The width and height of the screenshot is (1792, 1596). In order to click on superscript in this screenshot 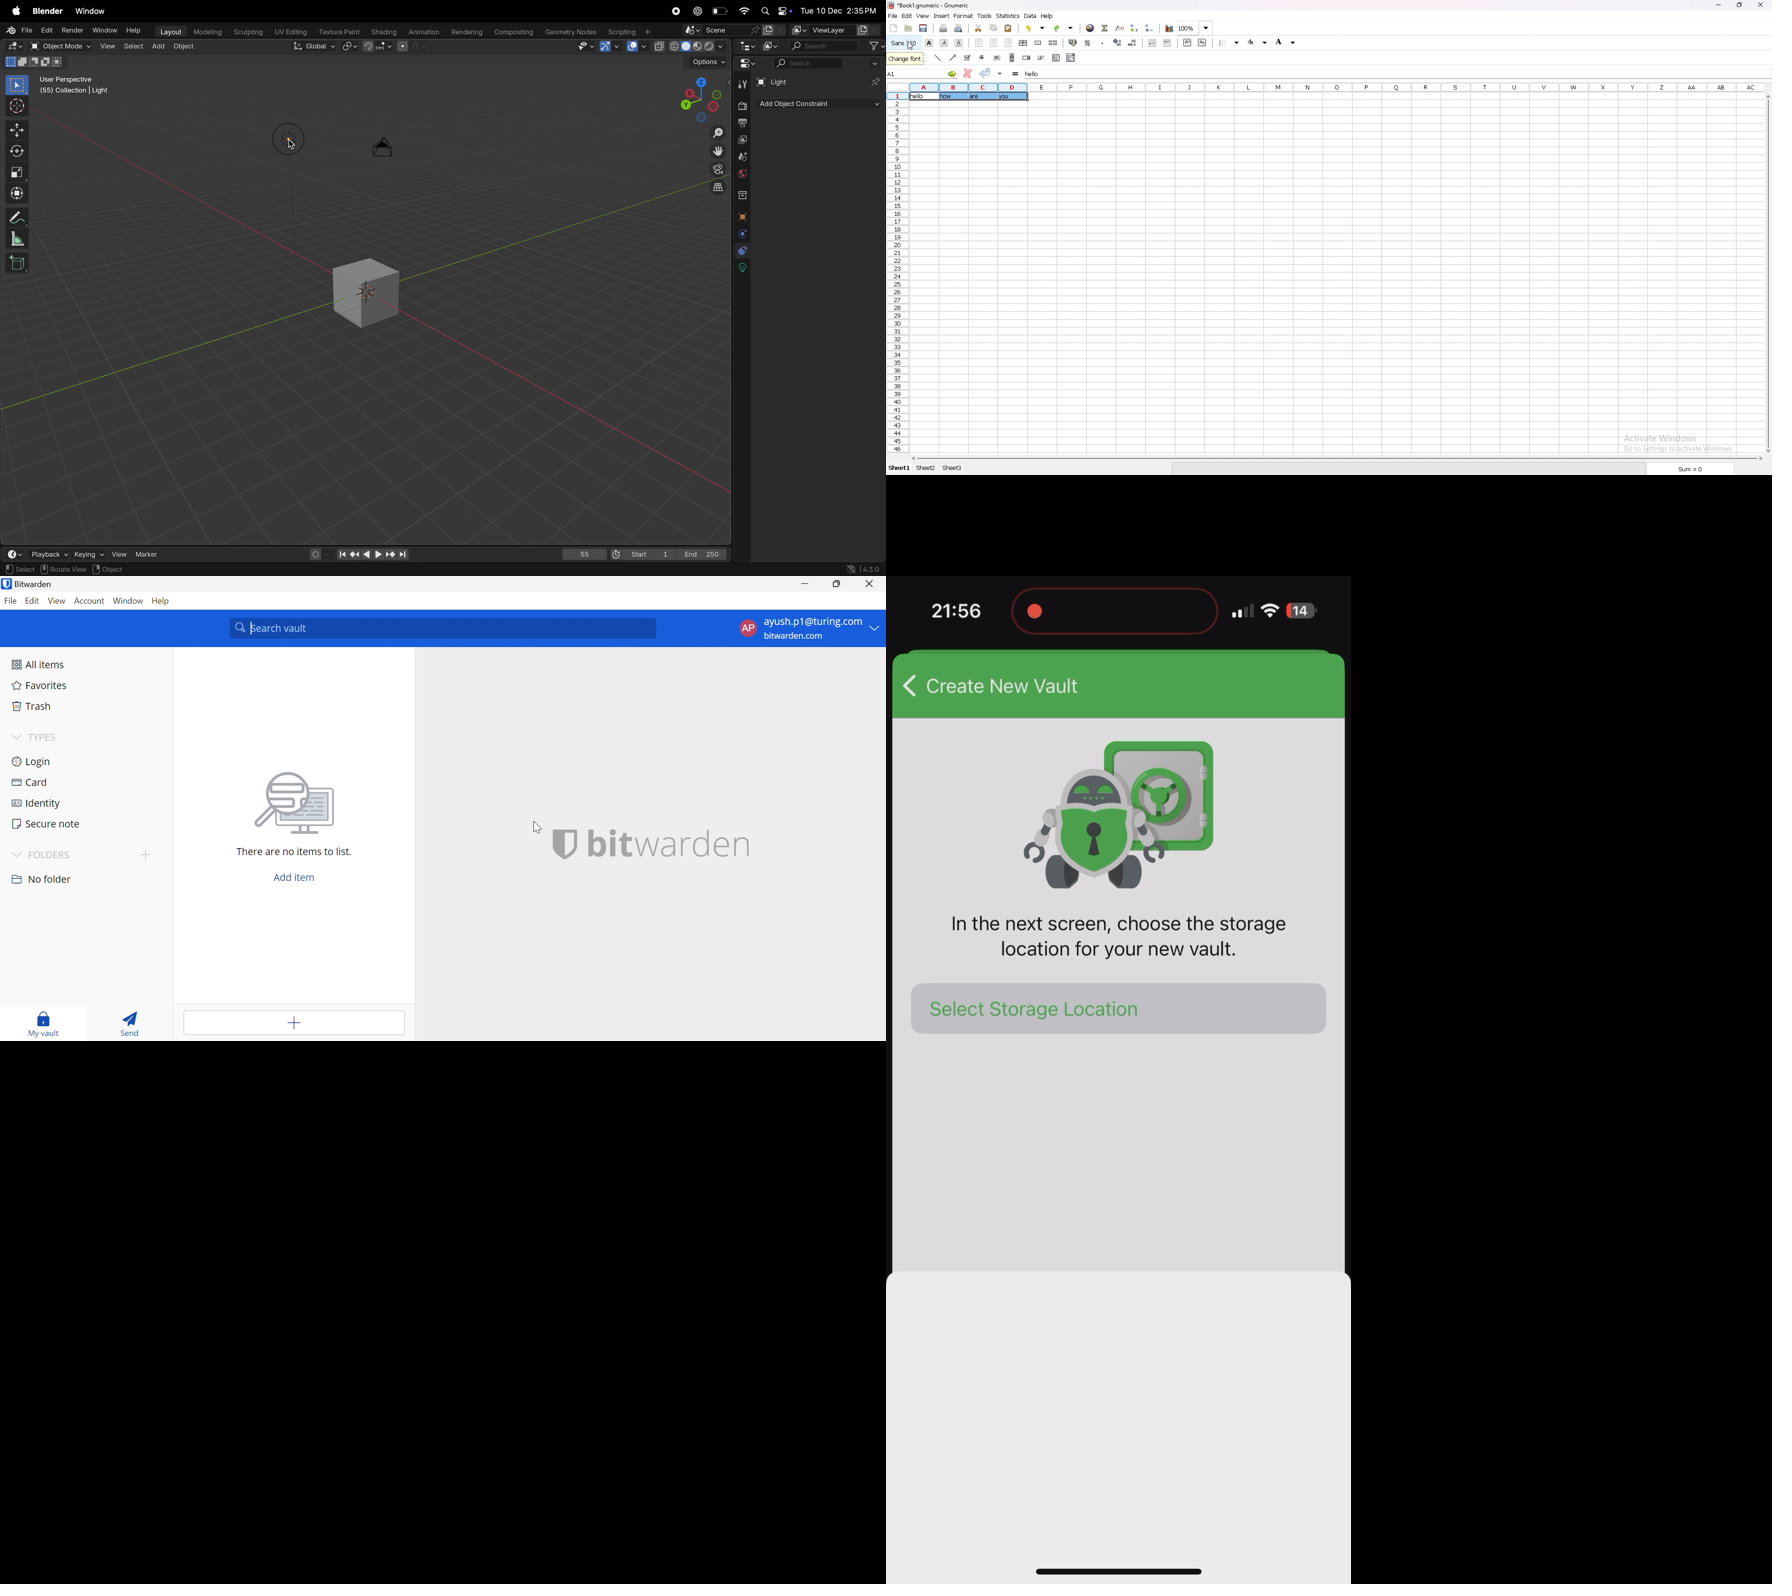, I will do `click(1187, 42)`.